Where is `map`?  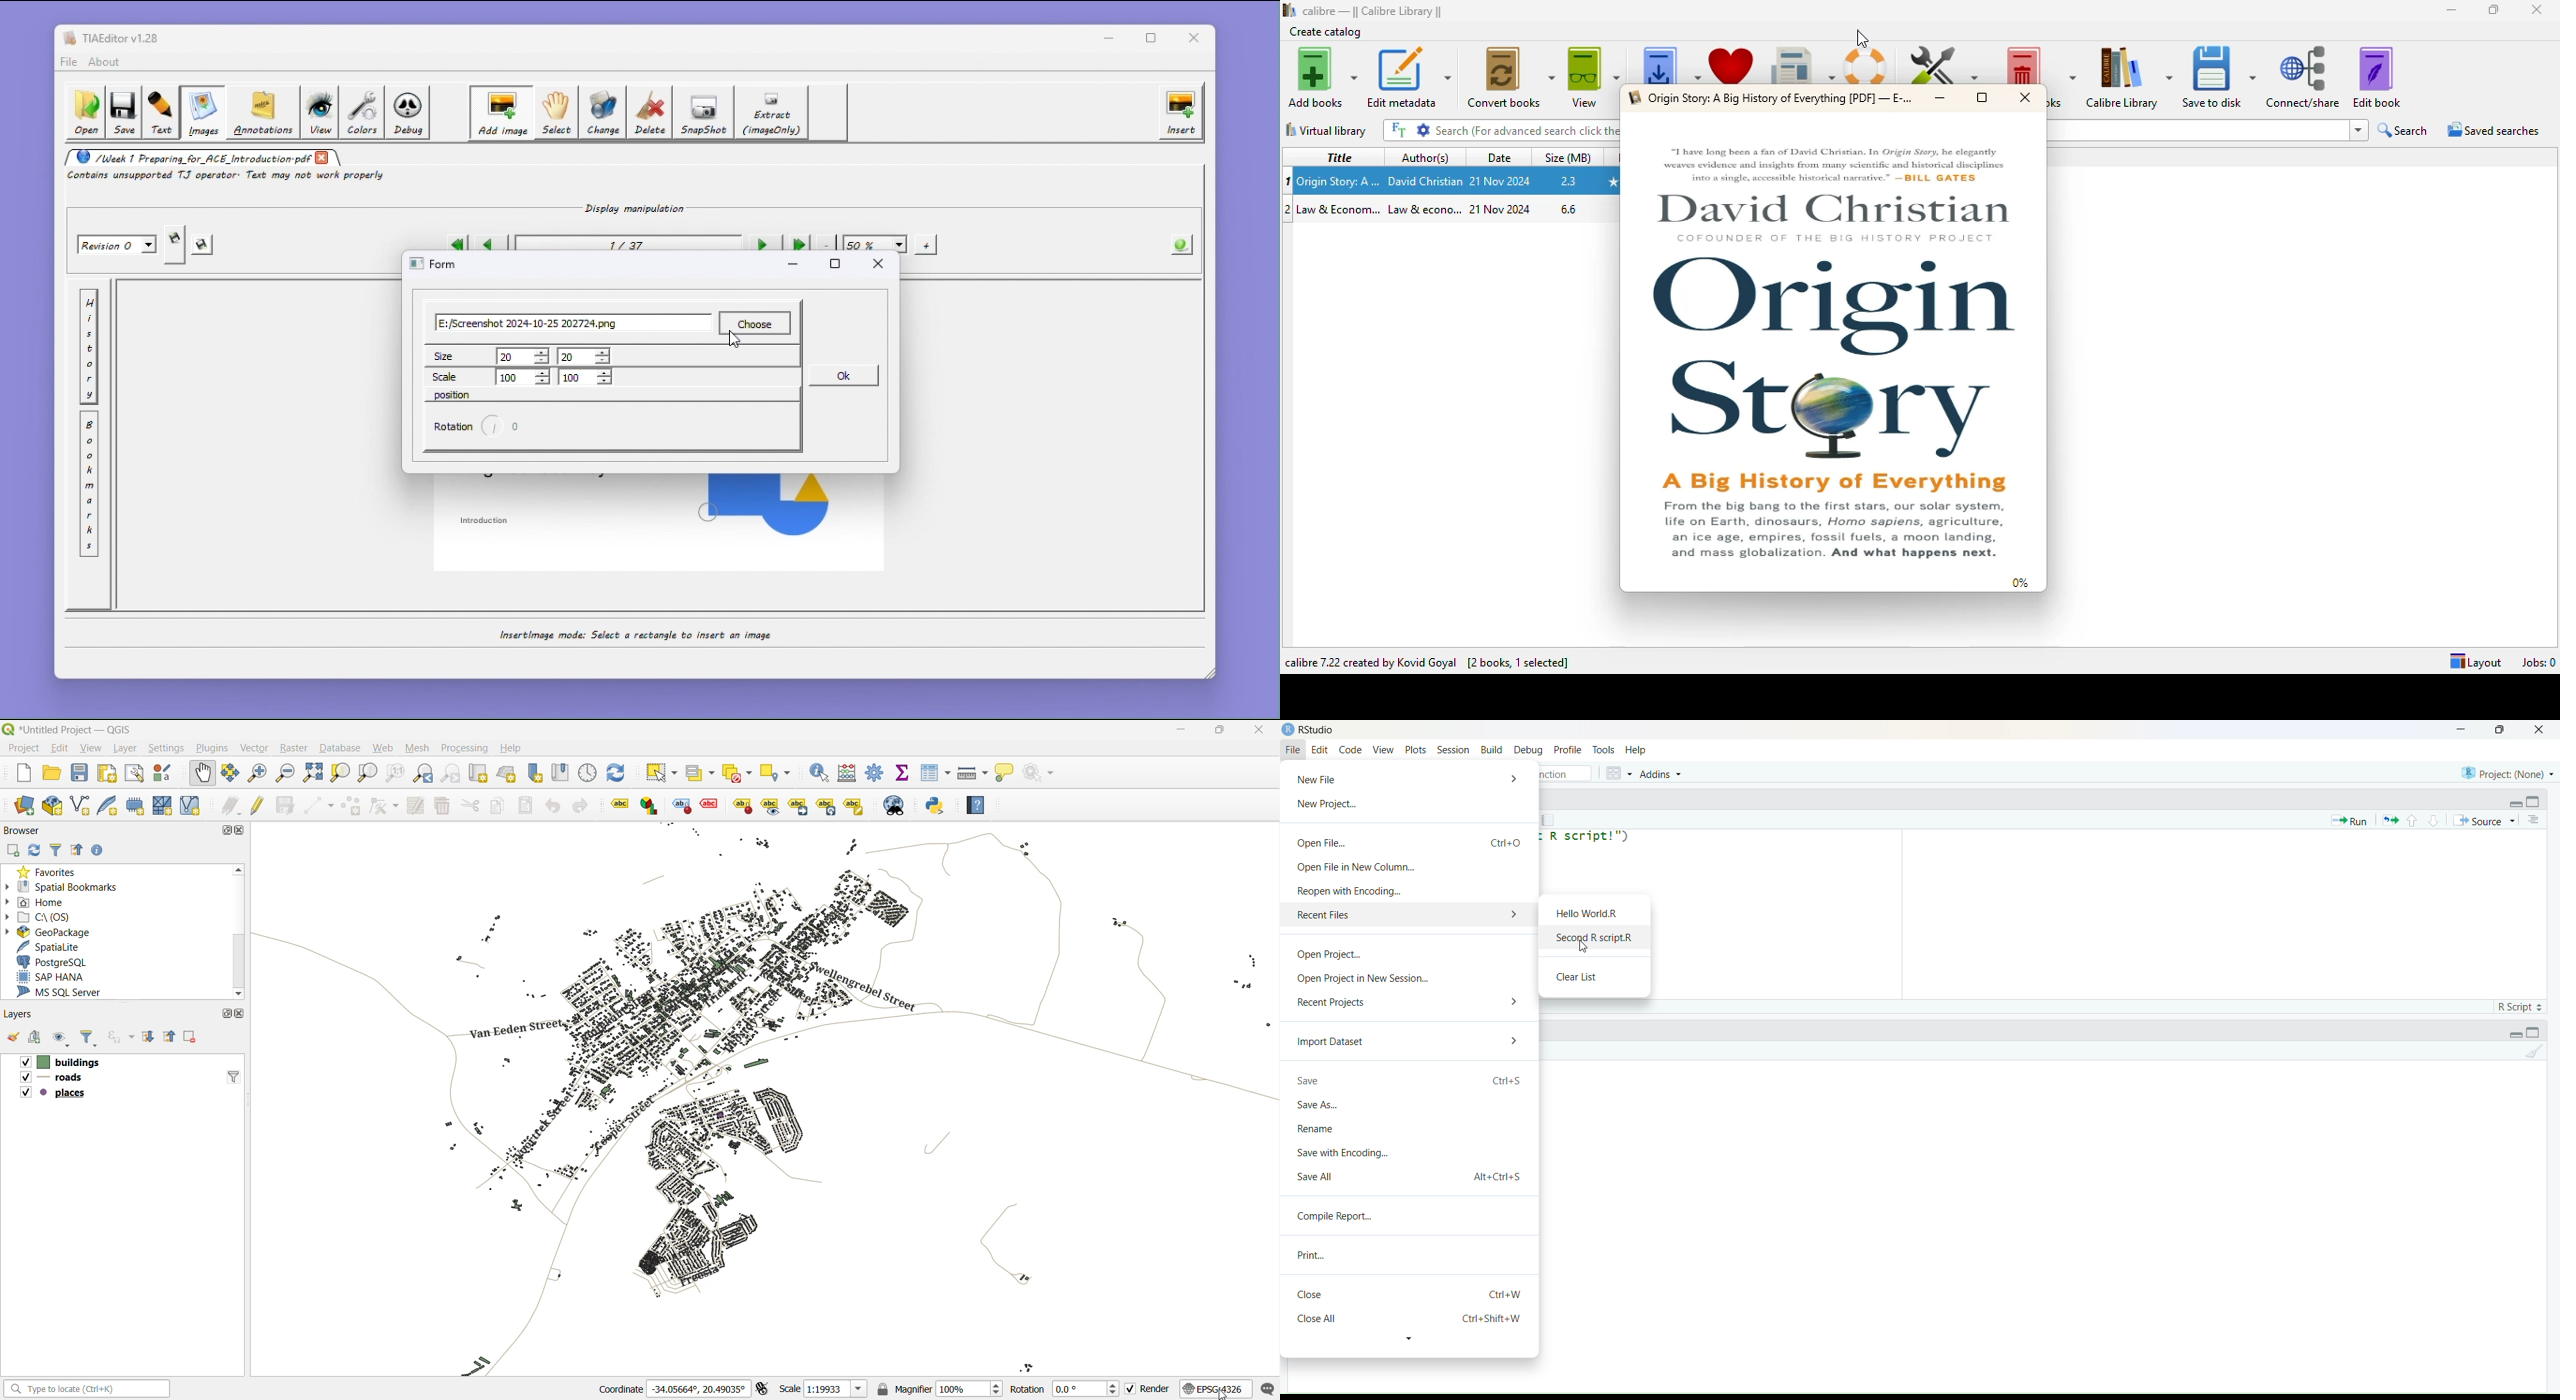
map is located at coordinates (773, 1099).